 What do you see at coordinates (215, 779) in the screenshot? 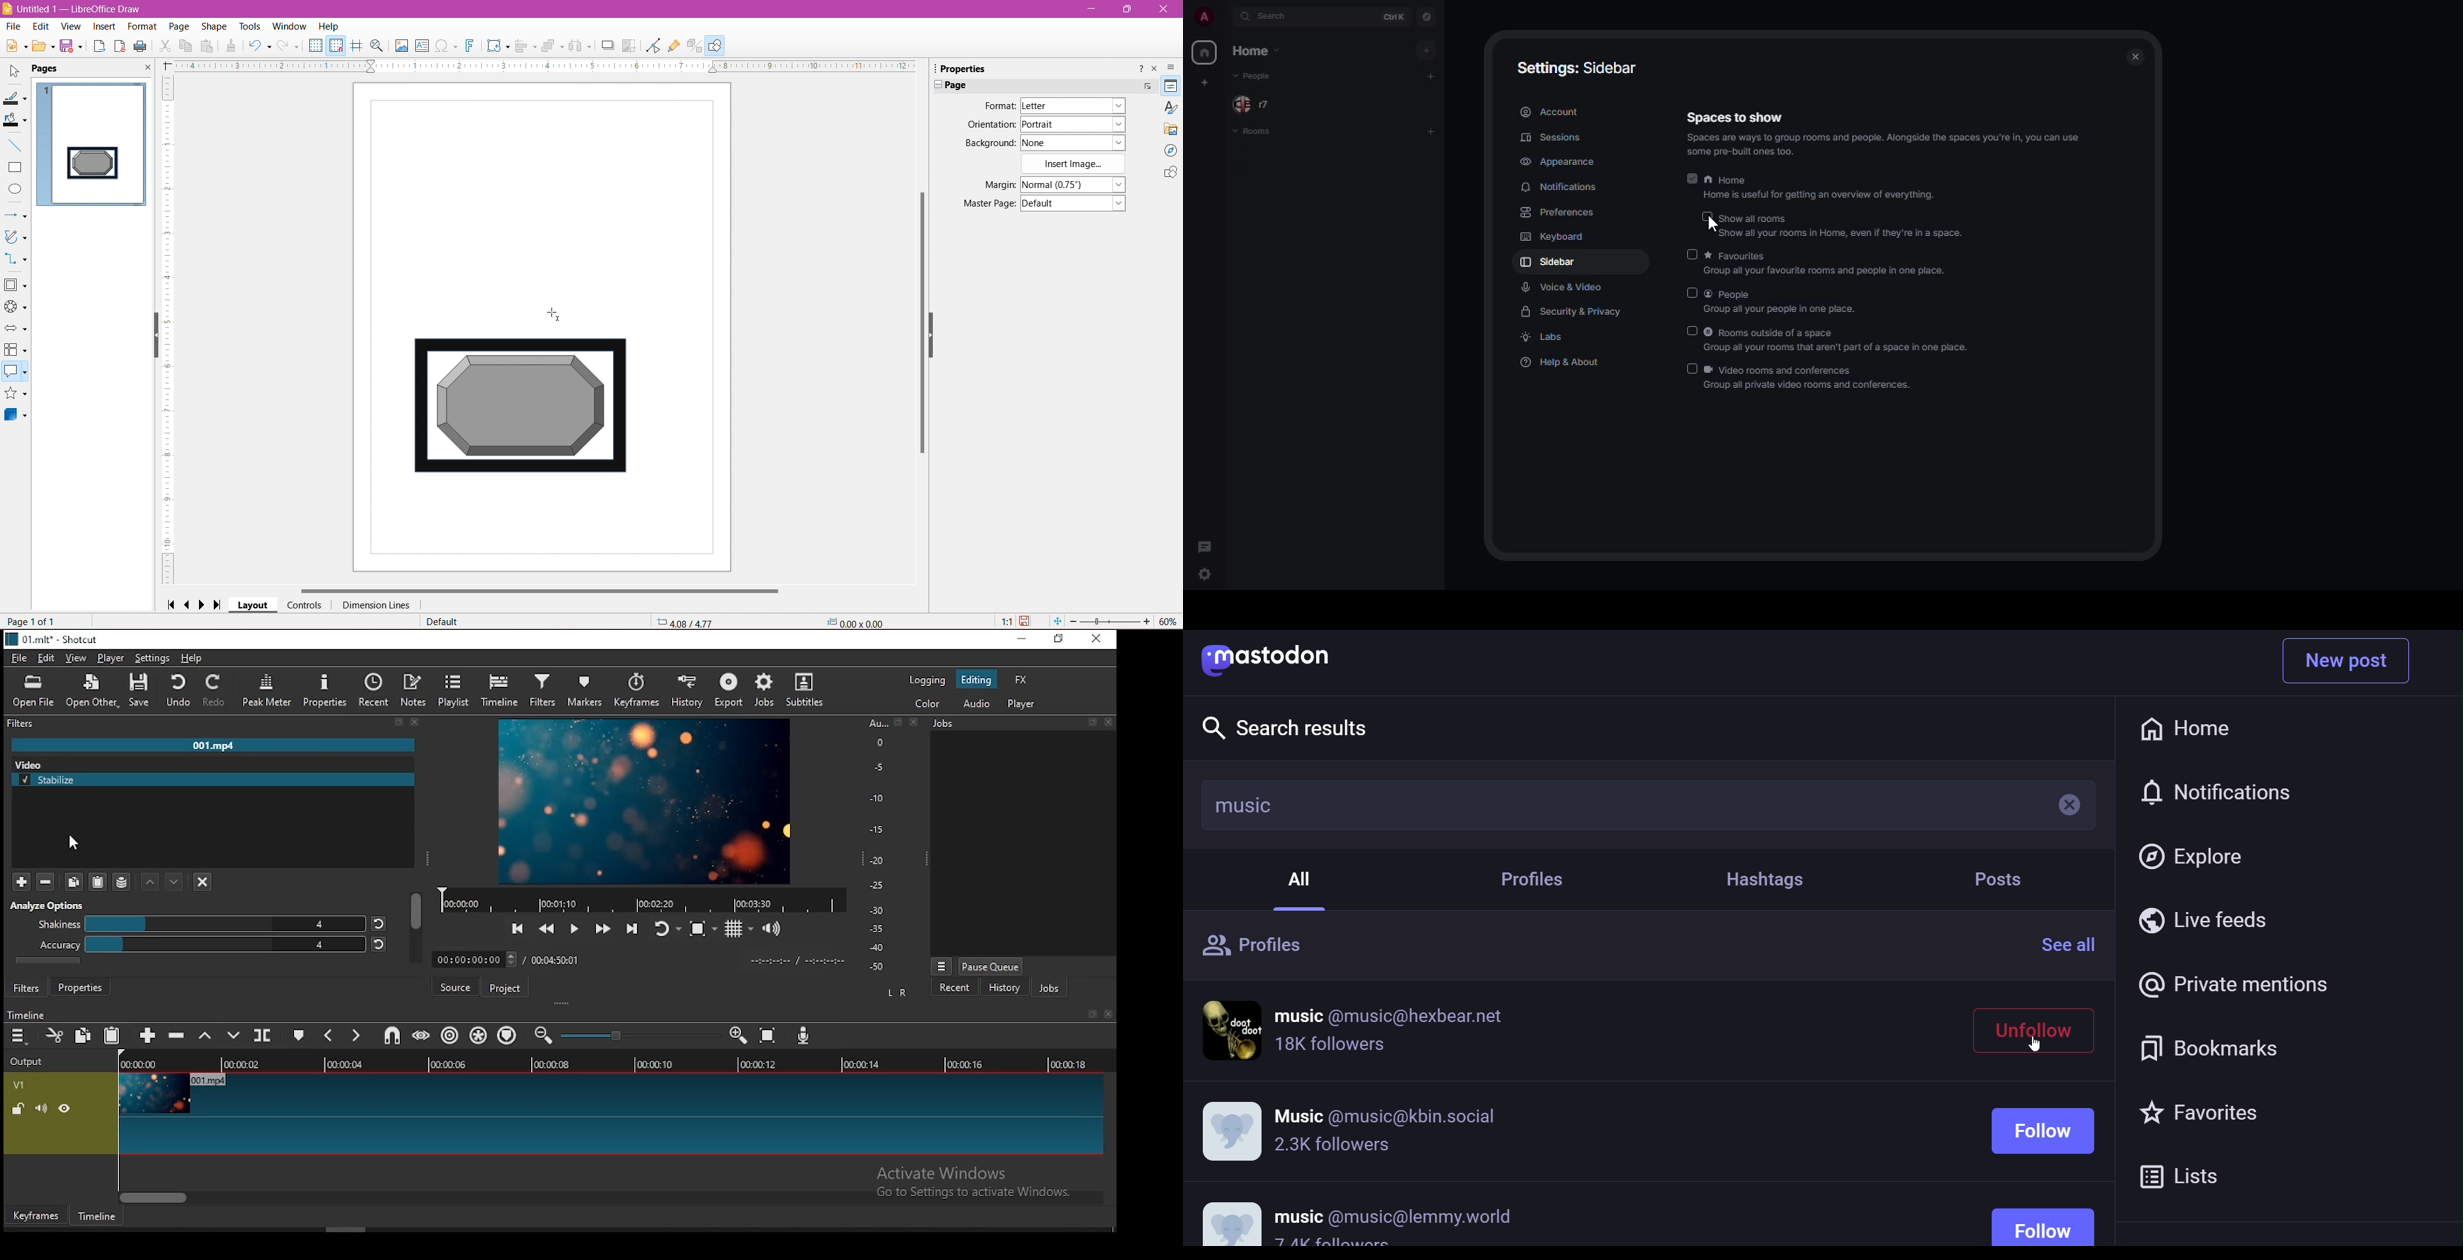
I see `stabilize` at bounding box center [215, 779].